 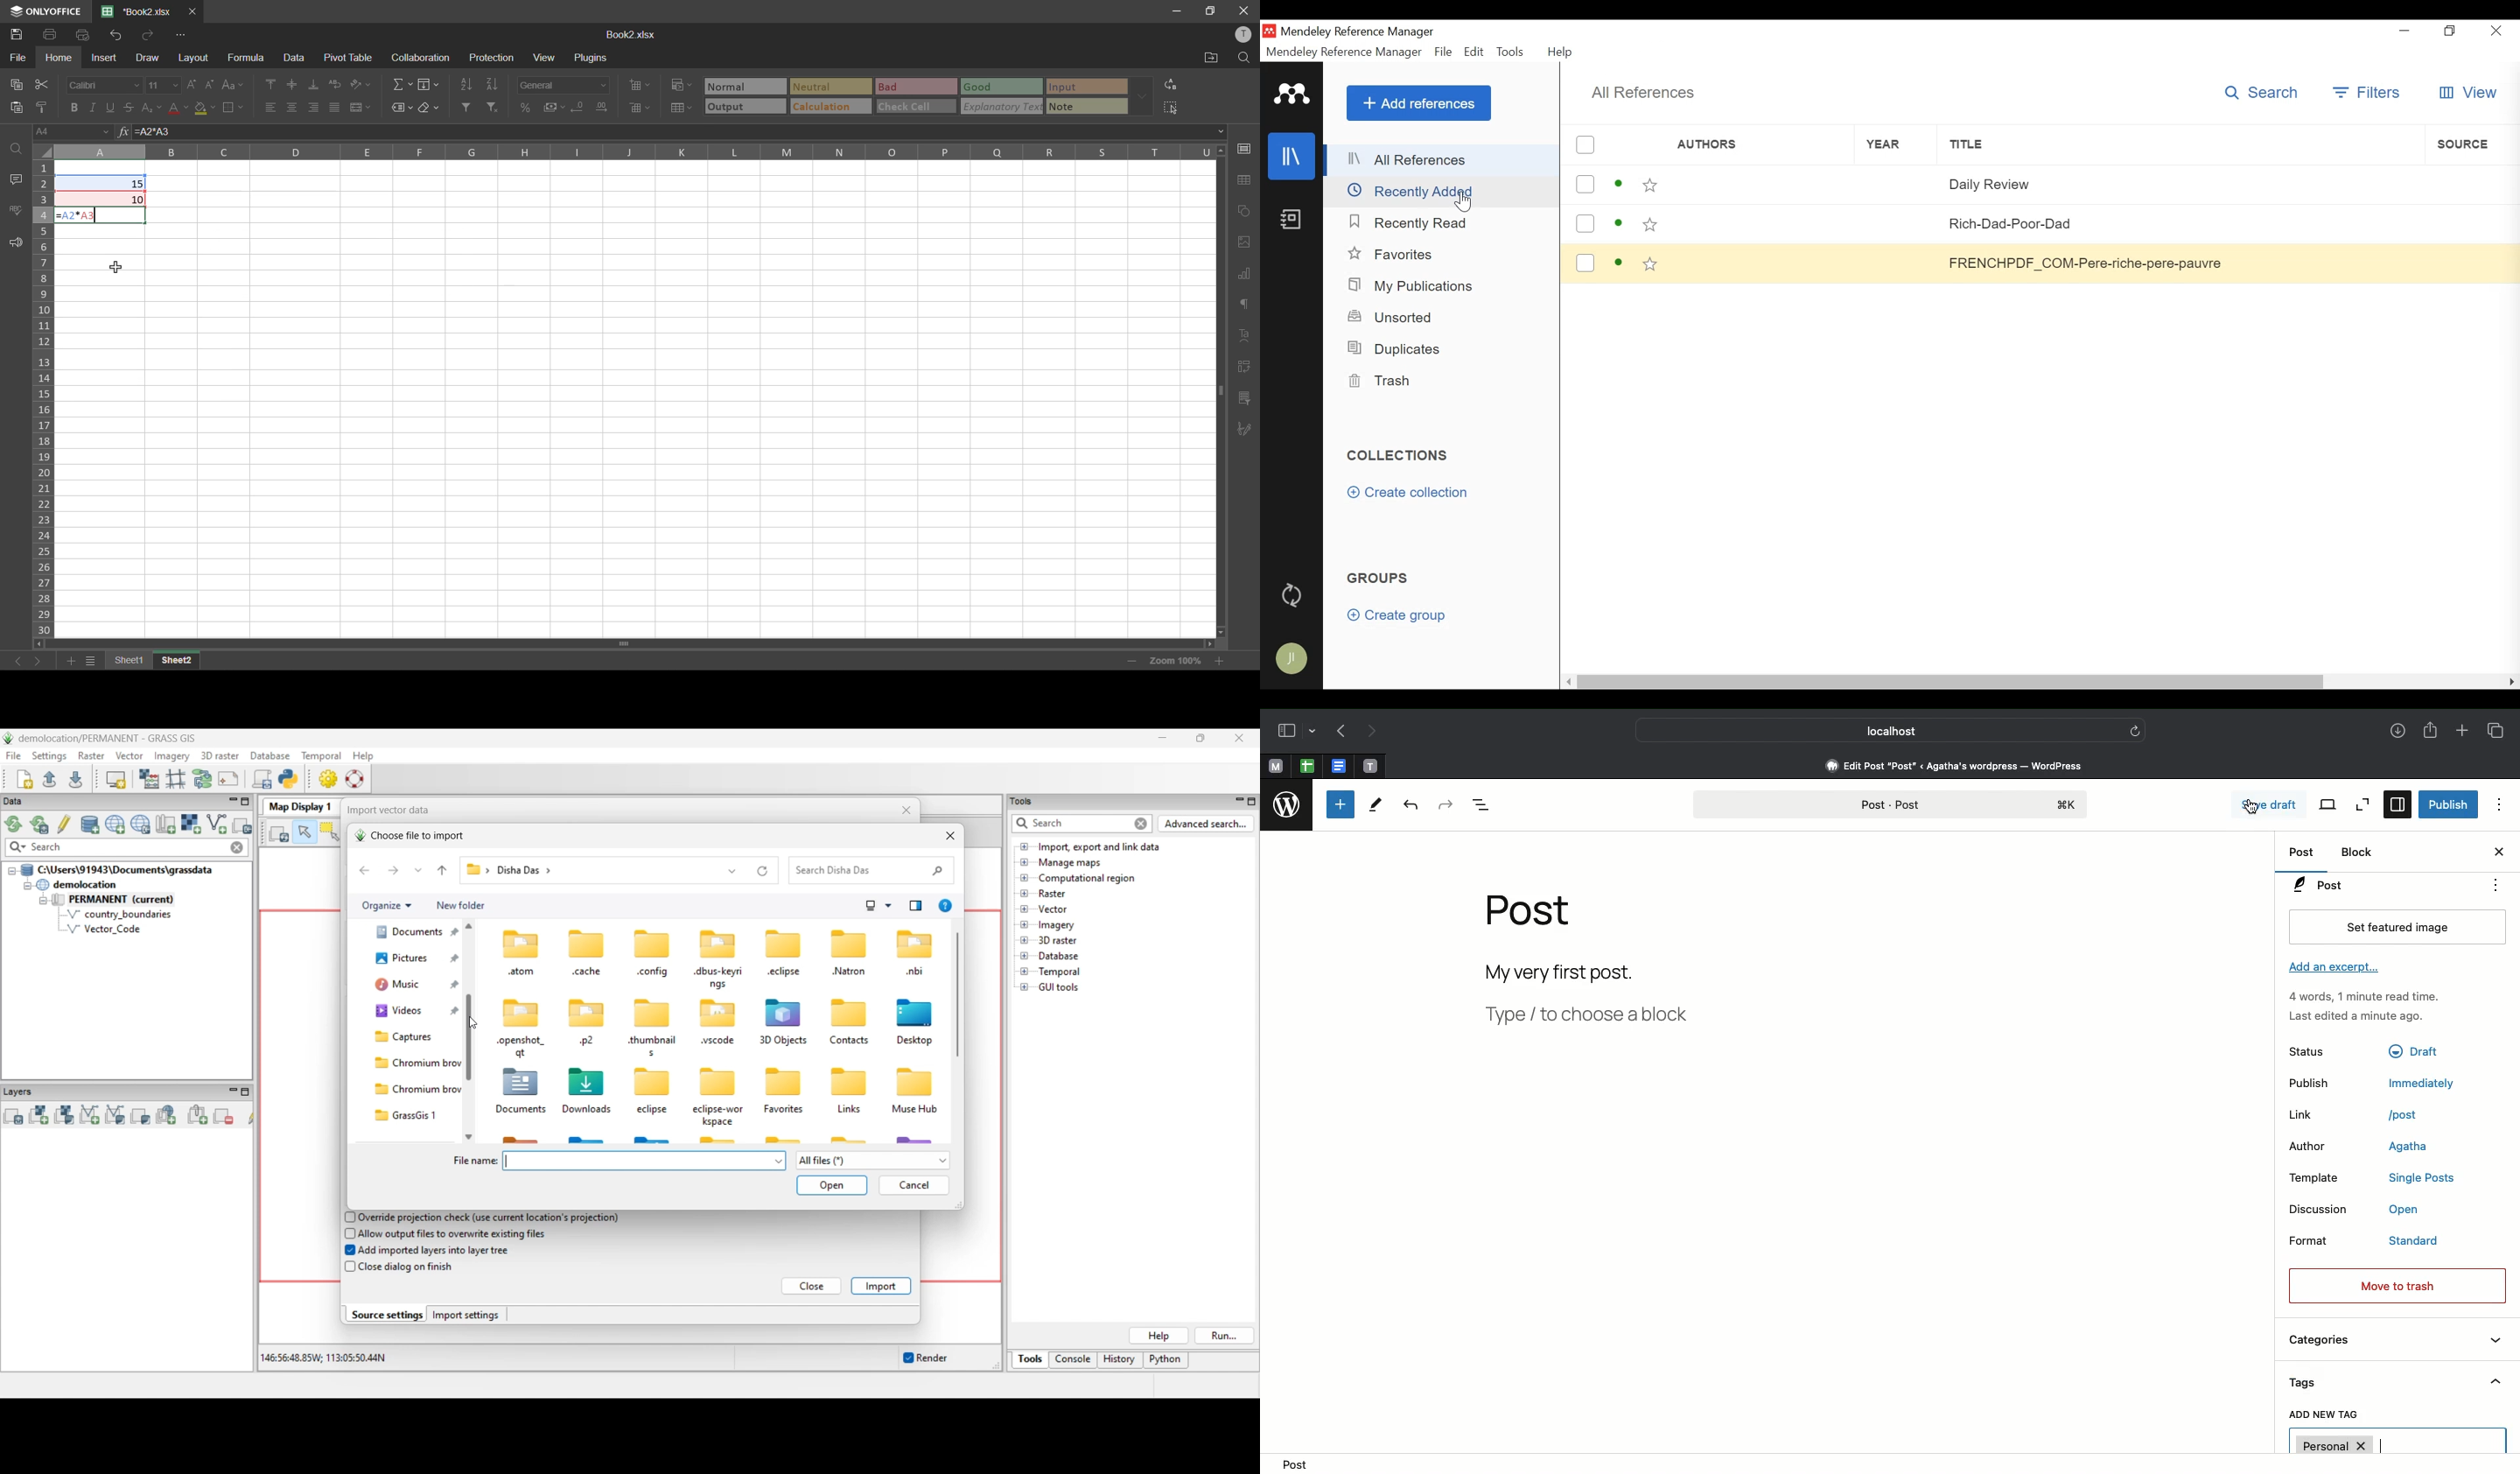 I want to click on draw, so click(x=146, y=58).